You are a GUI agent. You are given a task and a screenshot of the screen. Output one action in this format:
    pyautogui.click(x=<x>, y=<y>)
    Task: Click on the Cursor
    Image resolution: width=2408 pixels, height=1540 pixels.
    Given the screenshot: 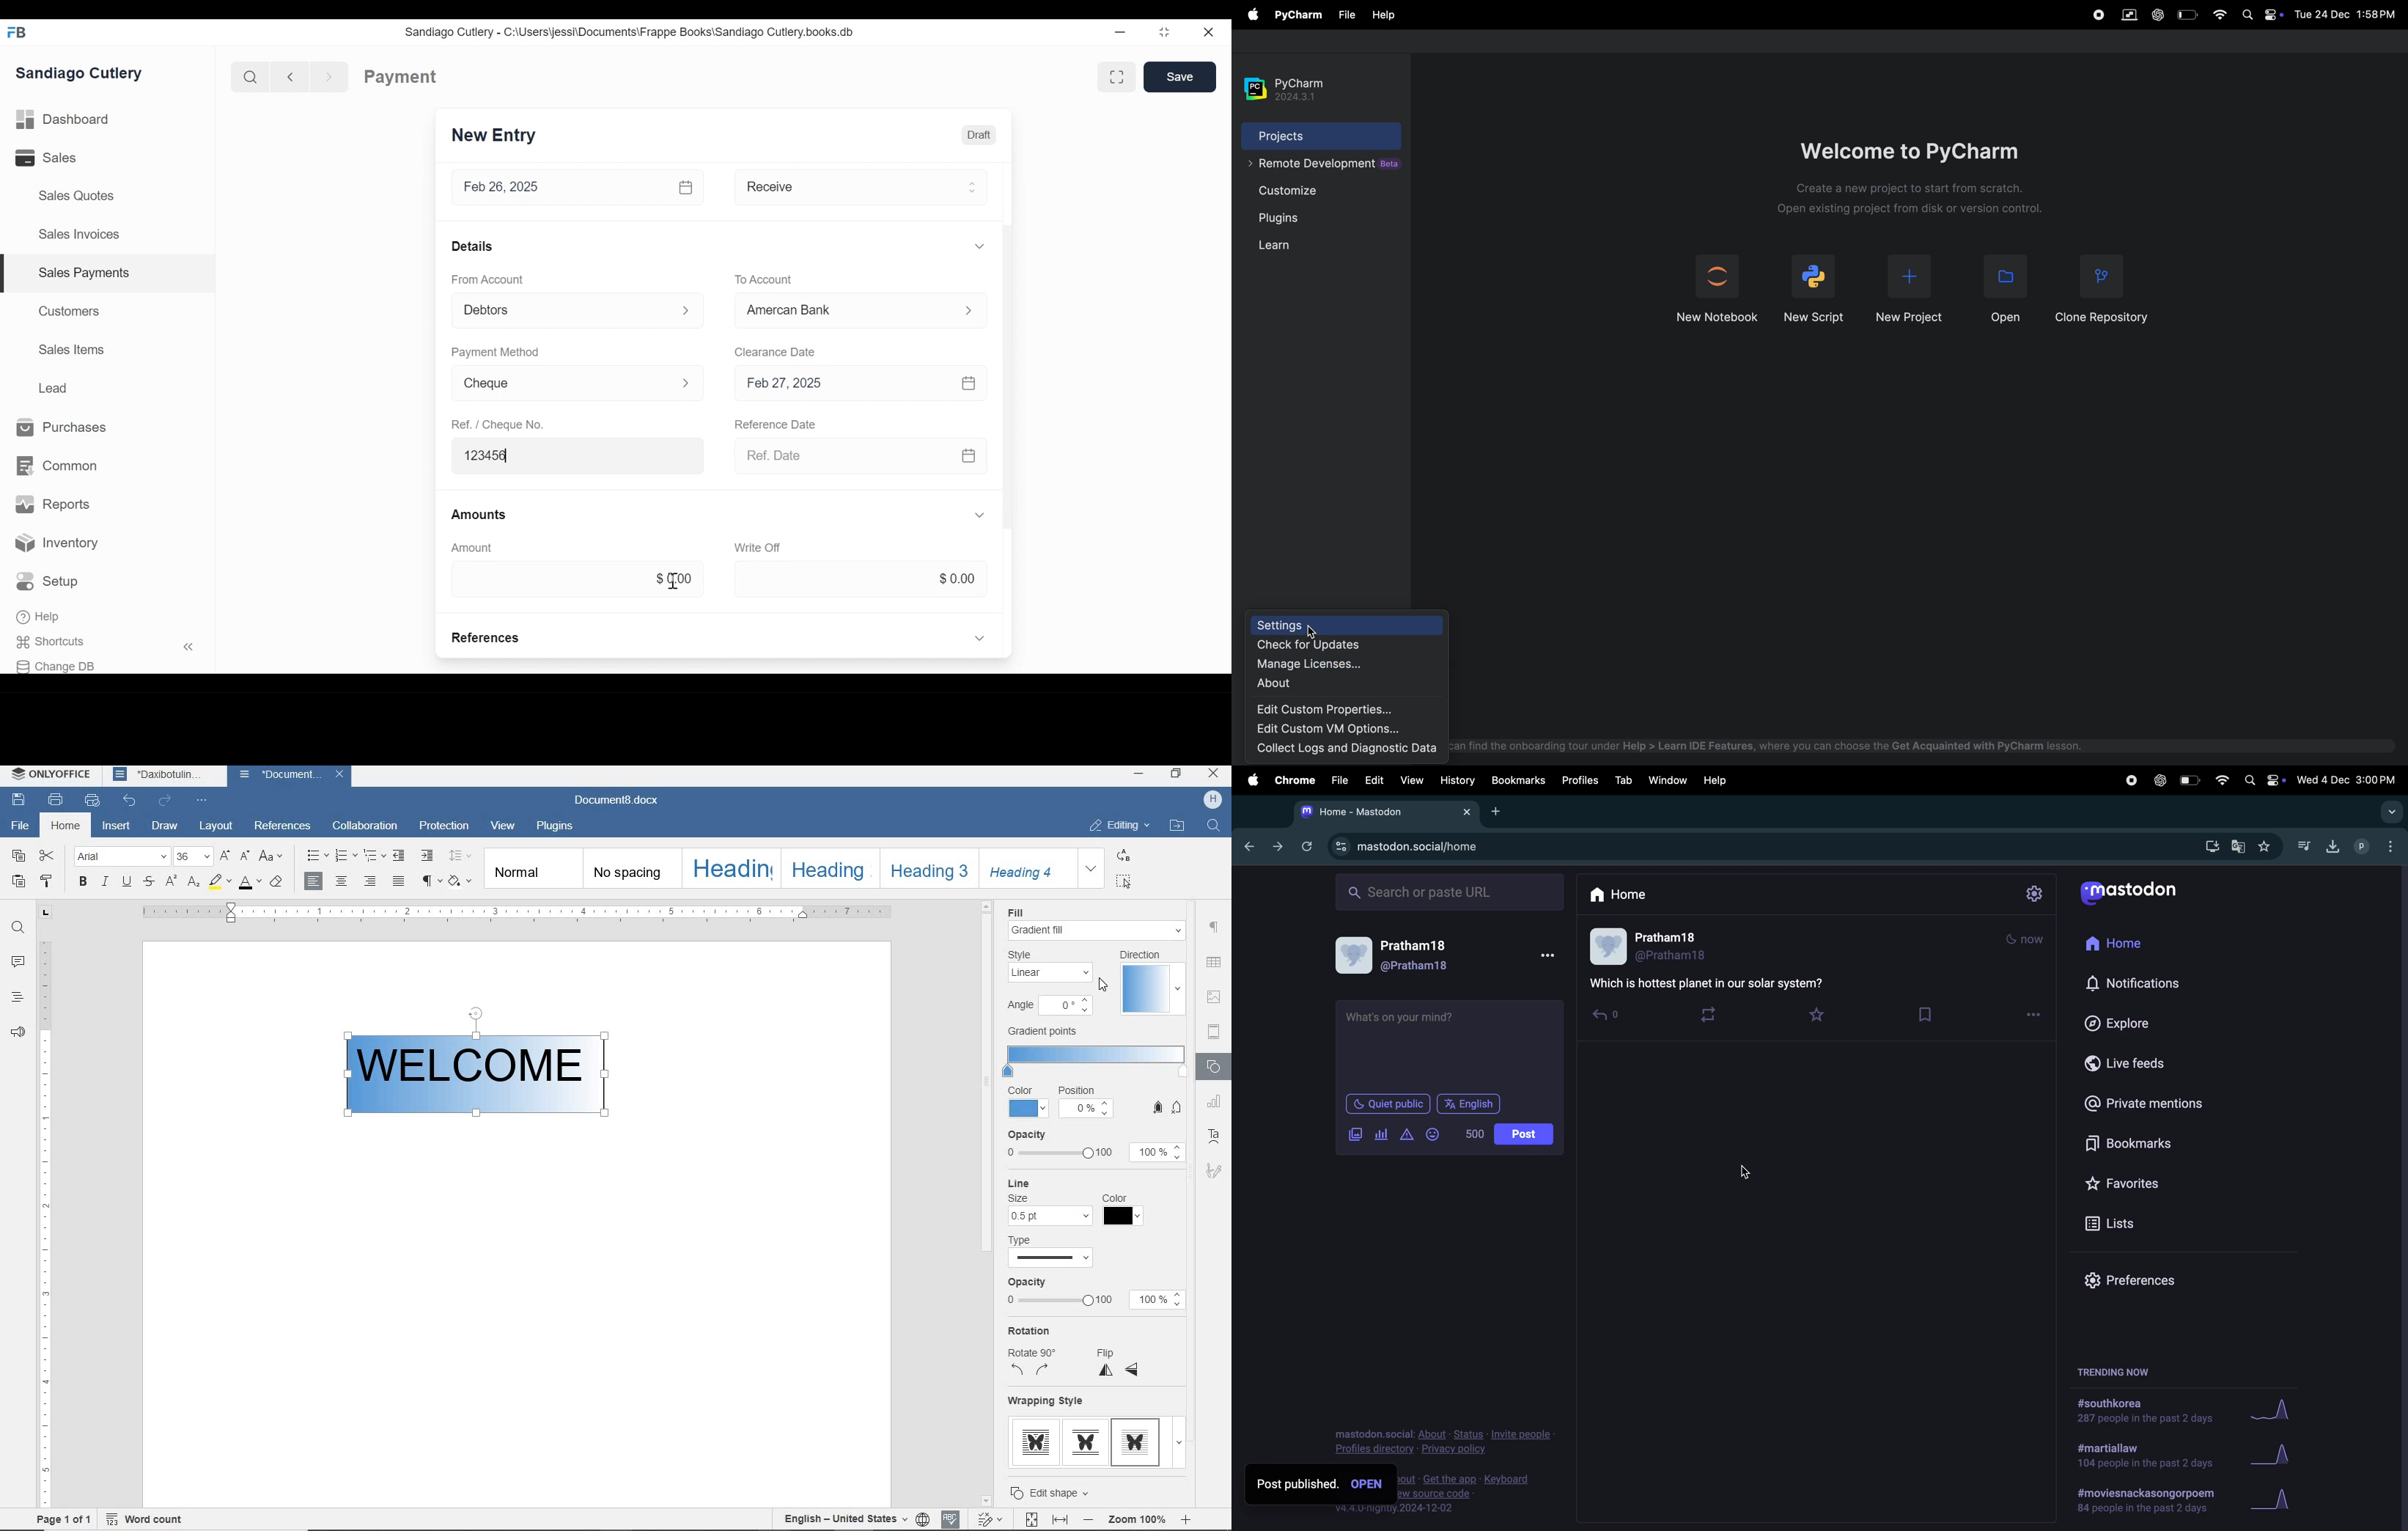 What is the action you would take?
    pyautogui.click(x=1105, y=985)
    